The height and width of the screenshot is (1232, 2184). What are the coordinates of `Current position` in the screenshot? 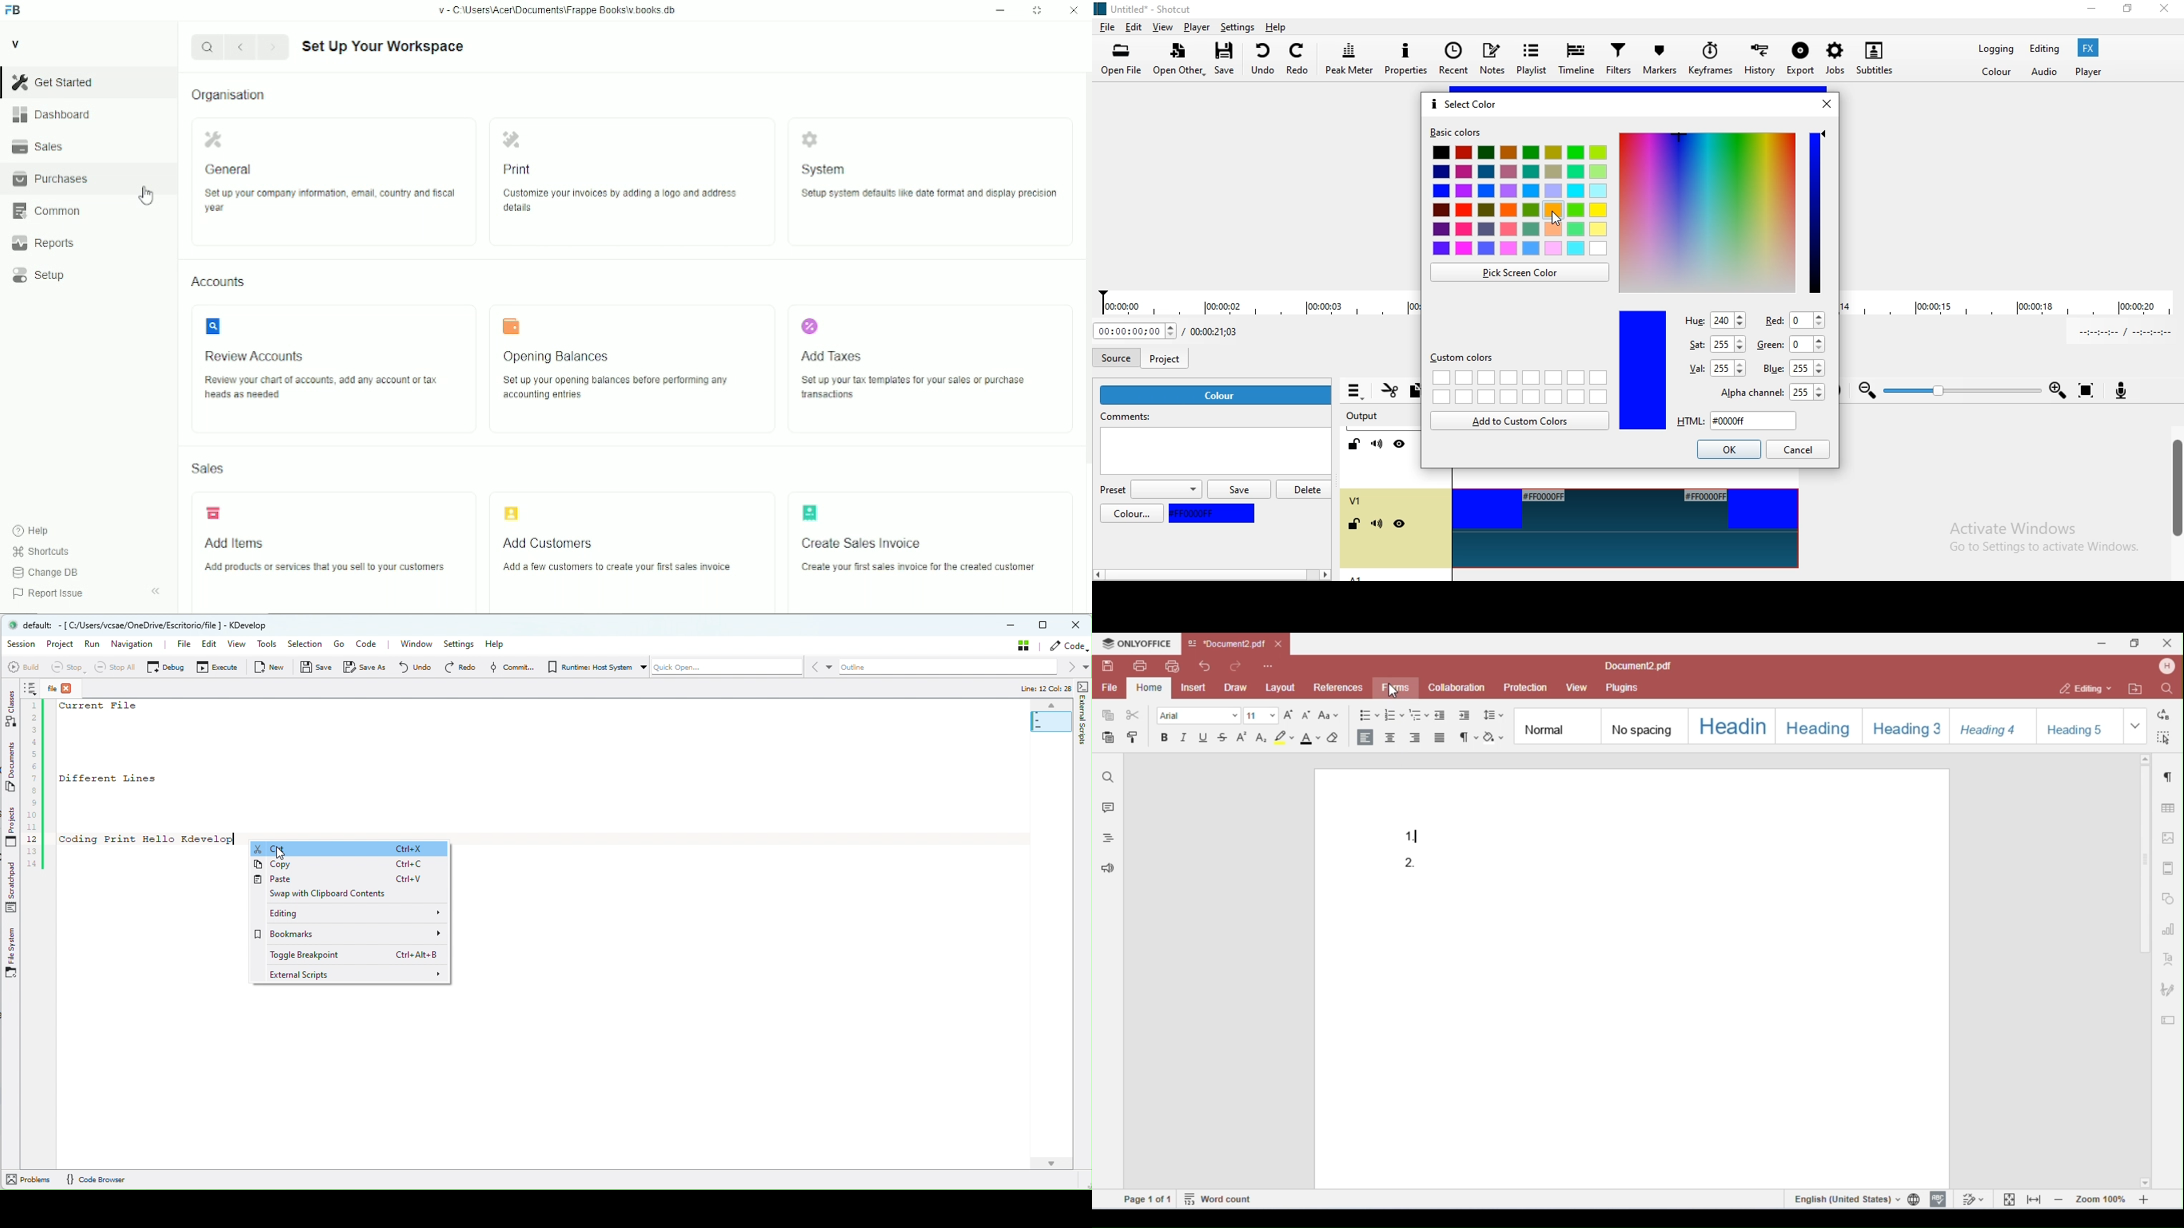 It's located at (1135, 333).